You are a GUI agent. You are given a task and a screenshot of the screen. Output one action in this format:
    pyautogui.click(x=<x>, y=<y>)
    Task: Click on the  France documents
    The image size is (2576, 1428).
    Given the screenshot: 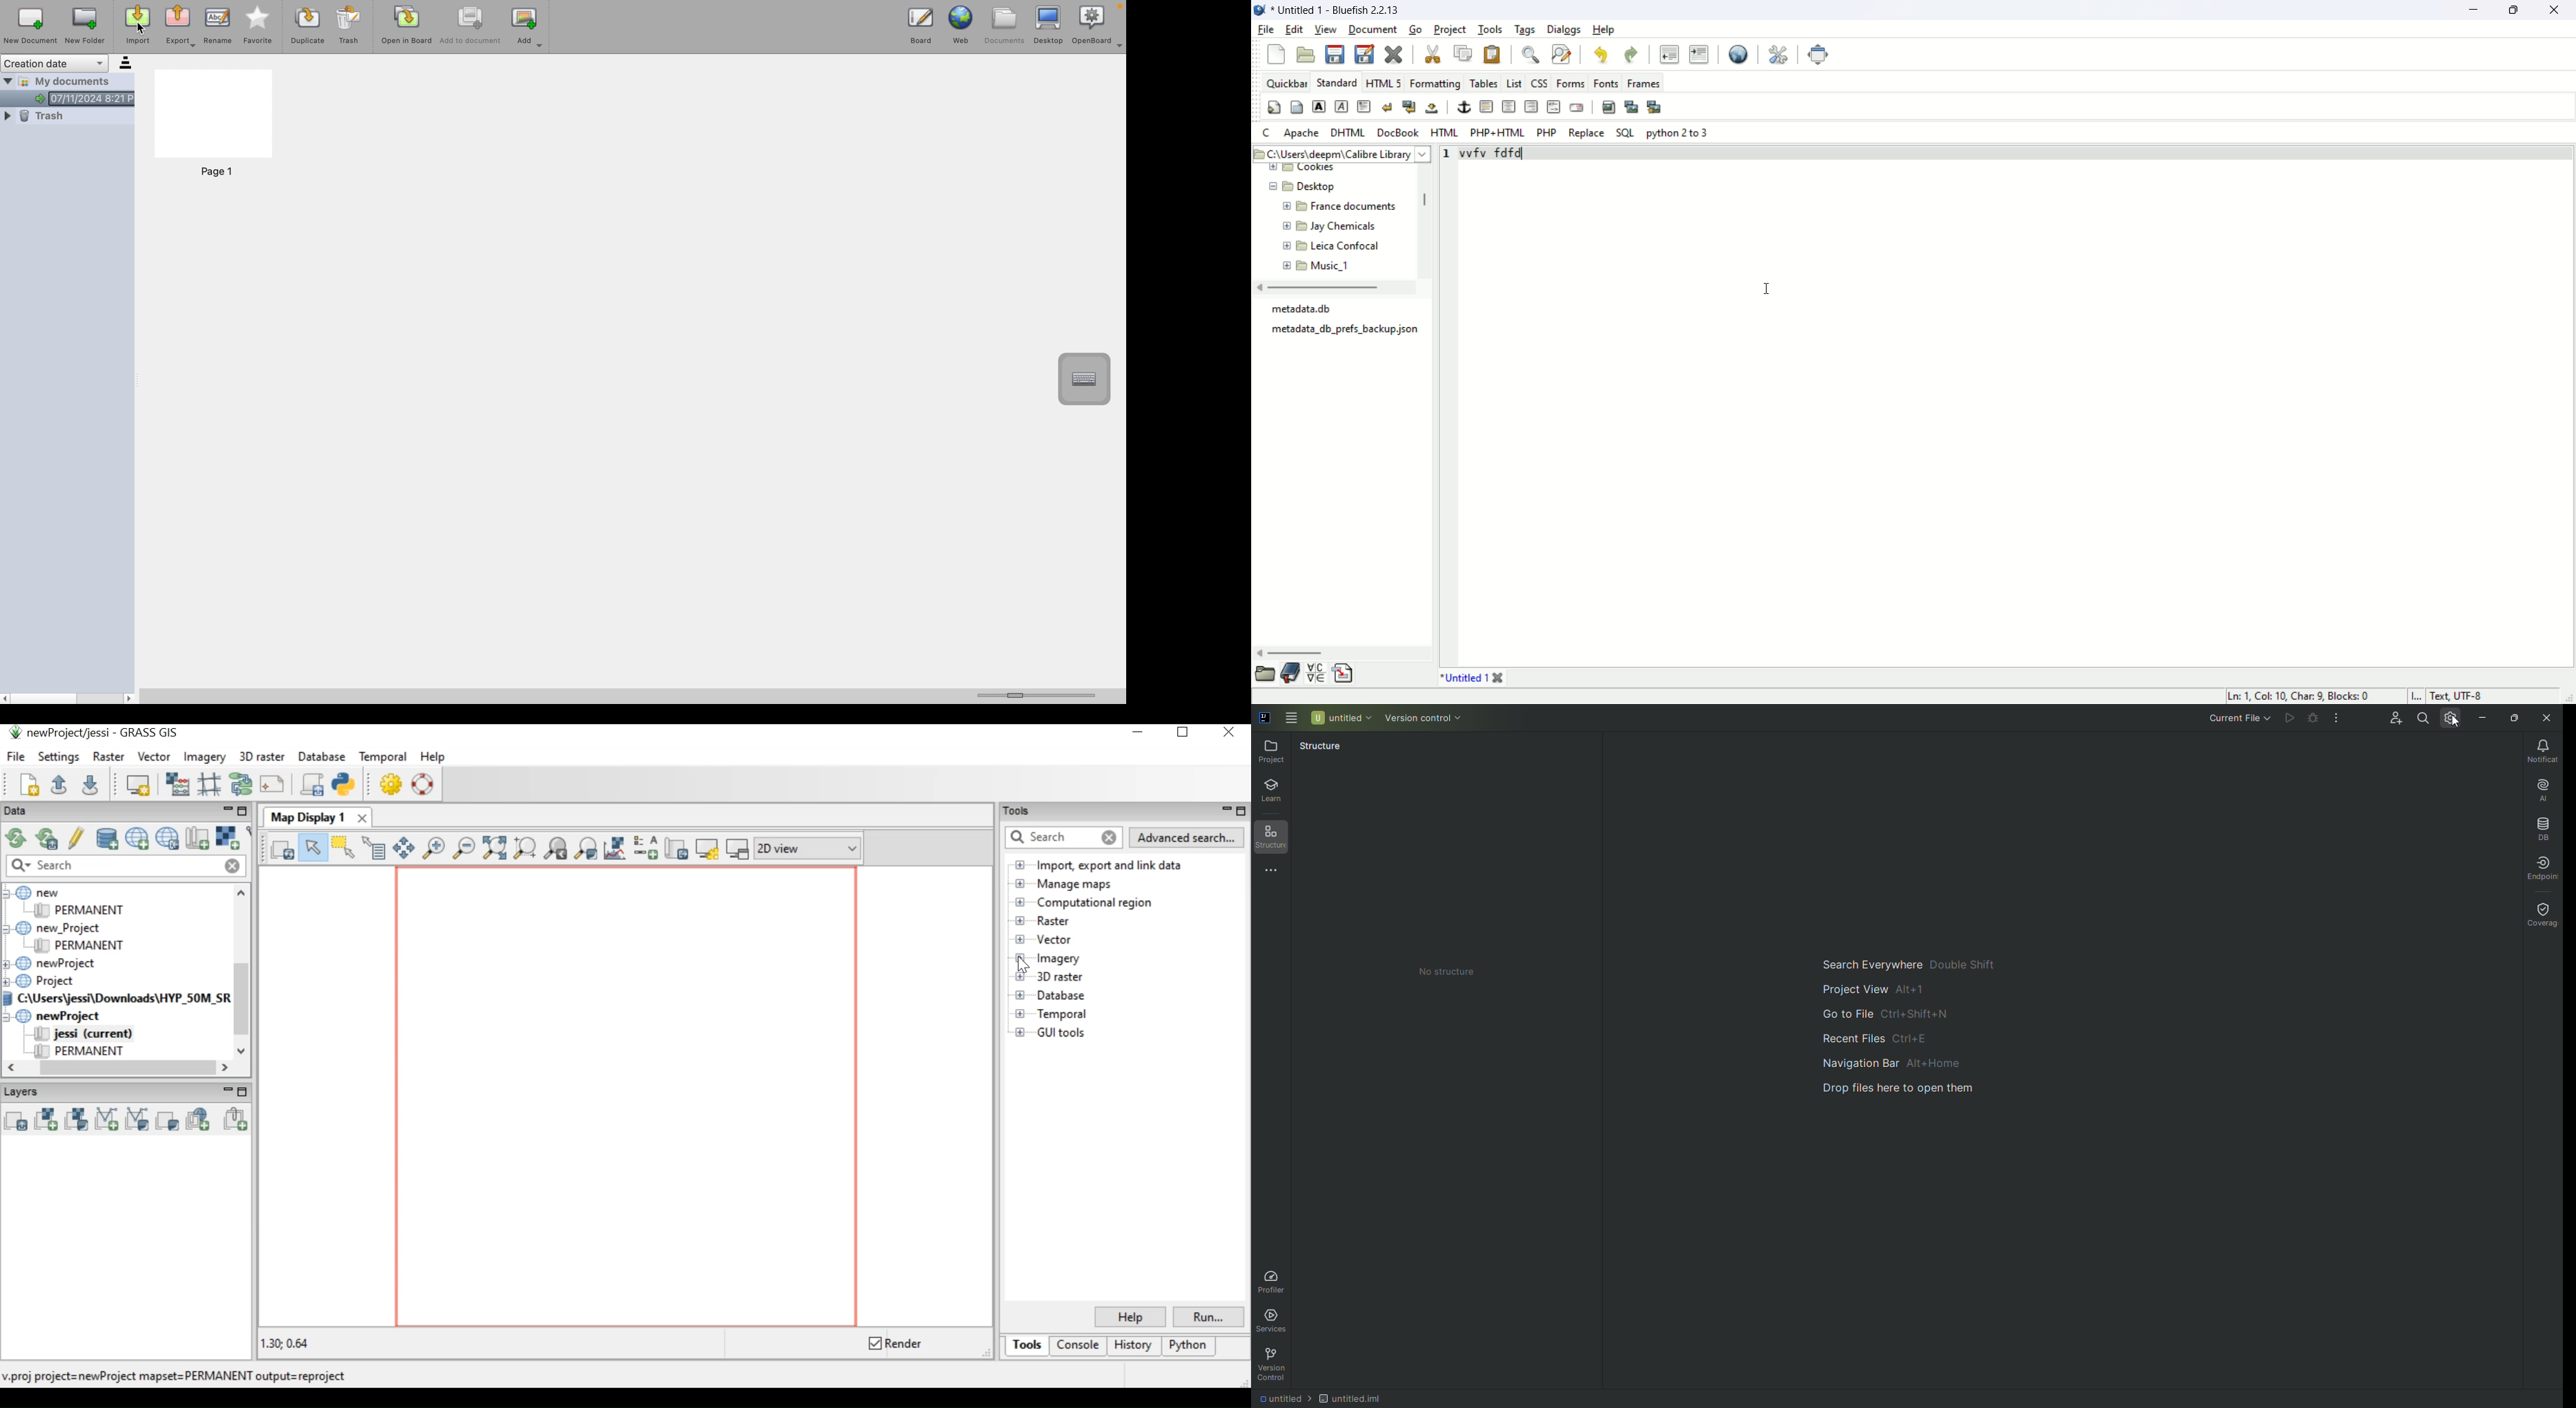 What is the action you would take?
    pyautogui.click(x=1351, y=208)
    